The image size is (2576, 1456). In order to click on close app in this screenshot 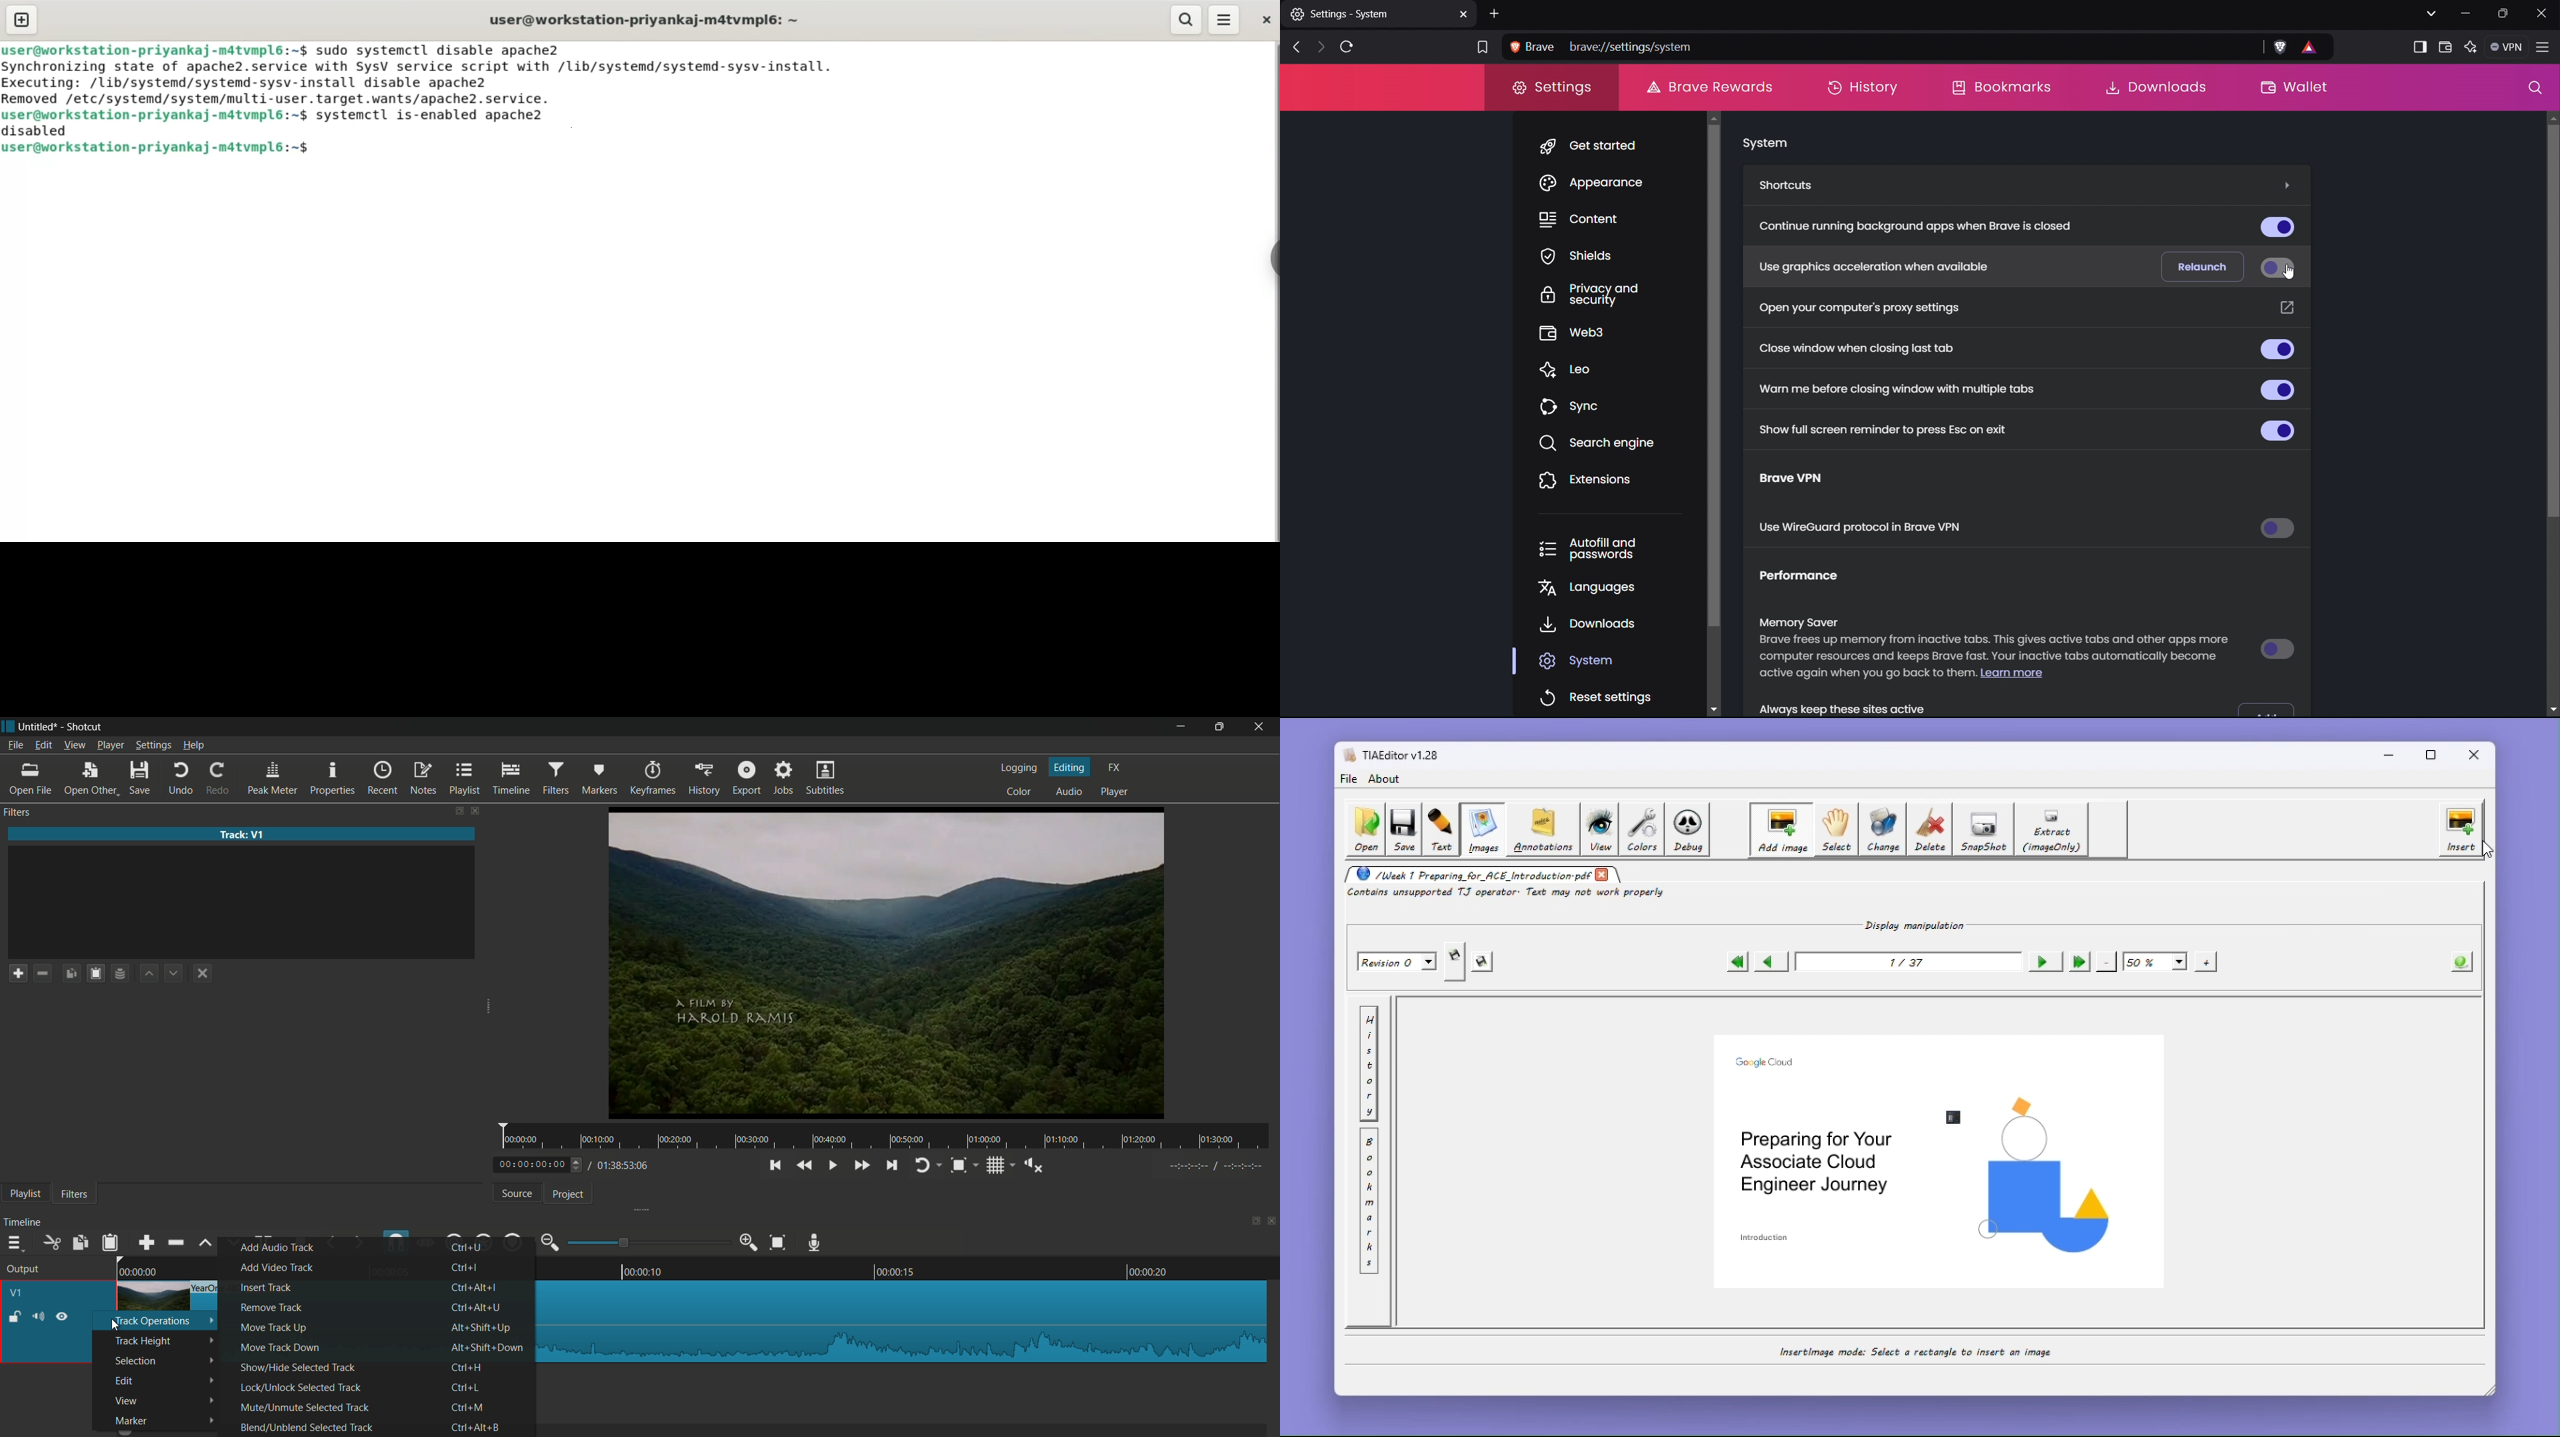, I will do `click(1261, 727)`.